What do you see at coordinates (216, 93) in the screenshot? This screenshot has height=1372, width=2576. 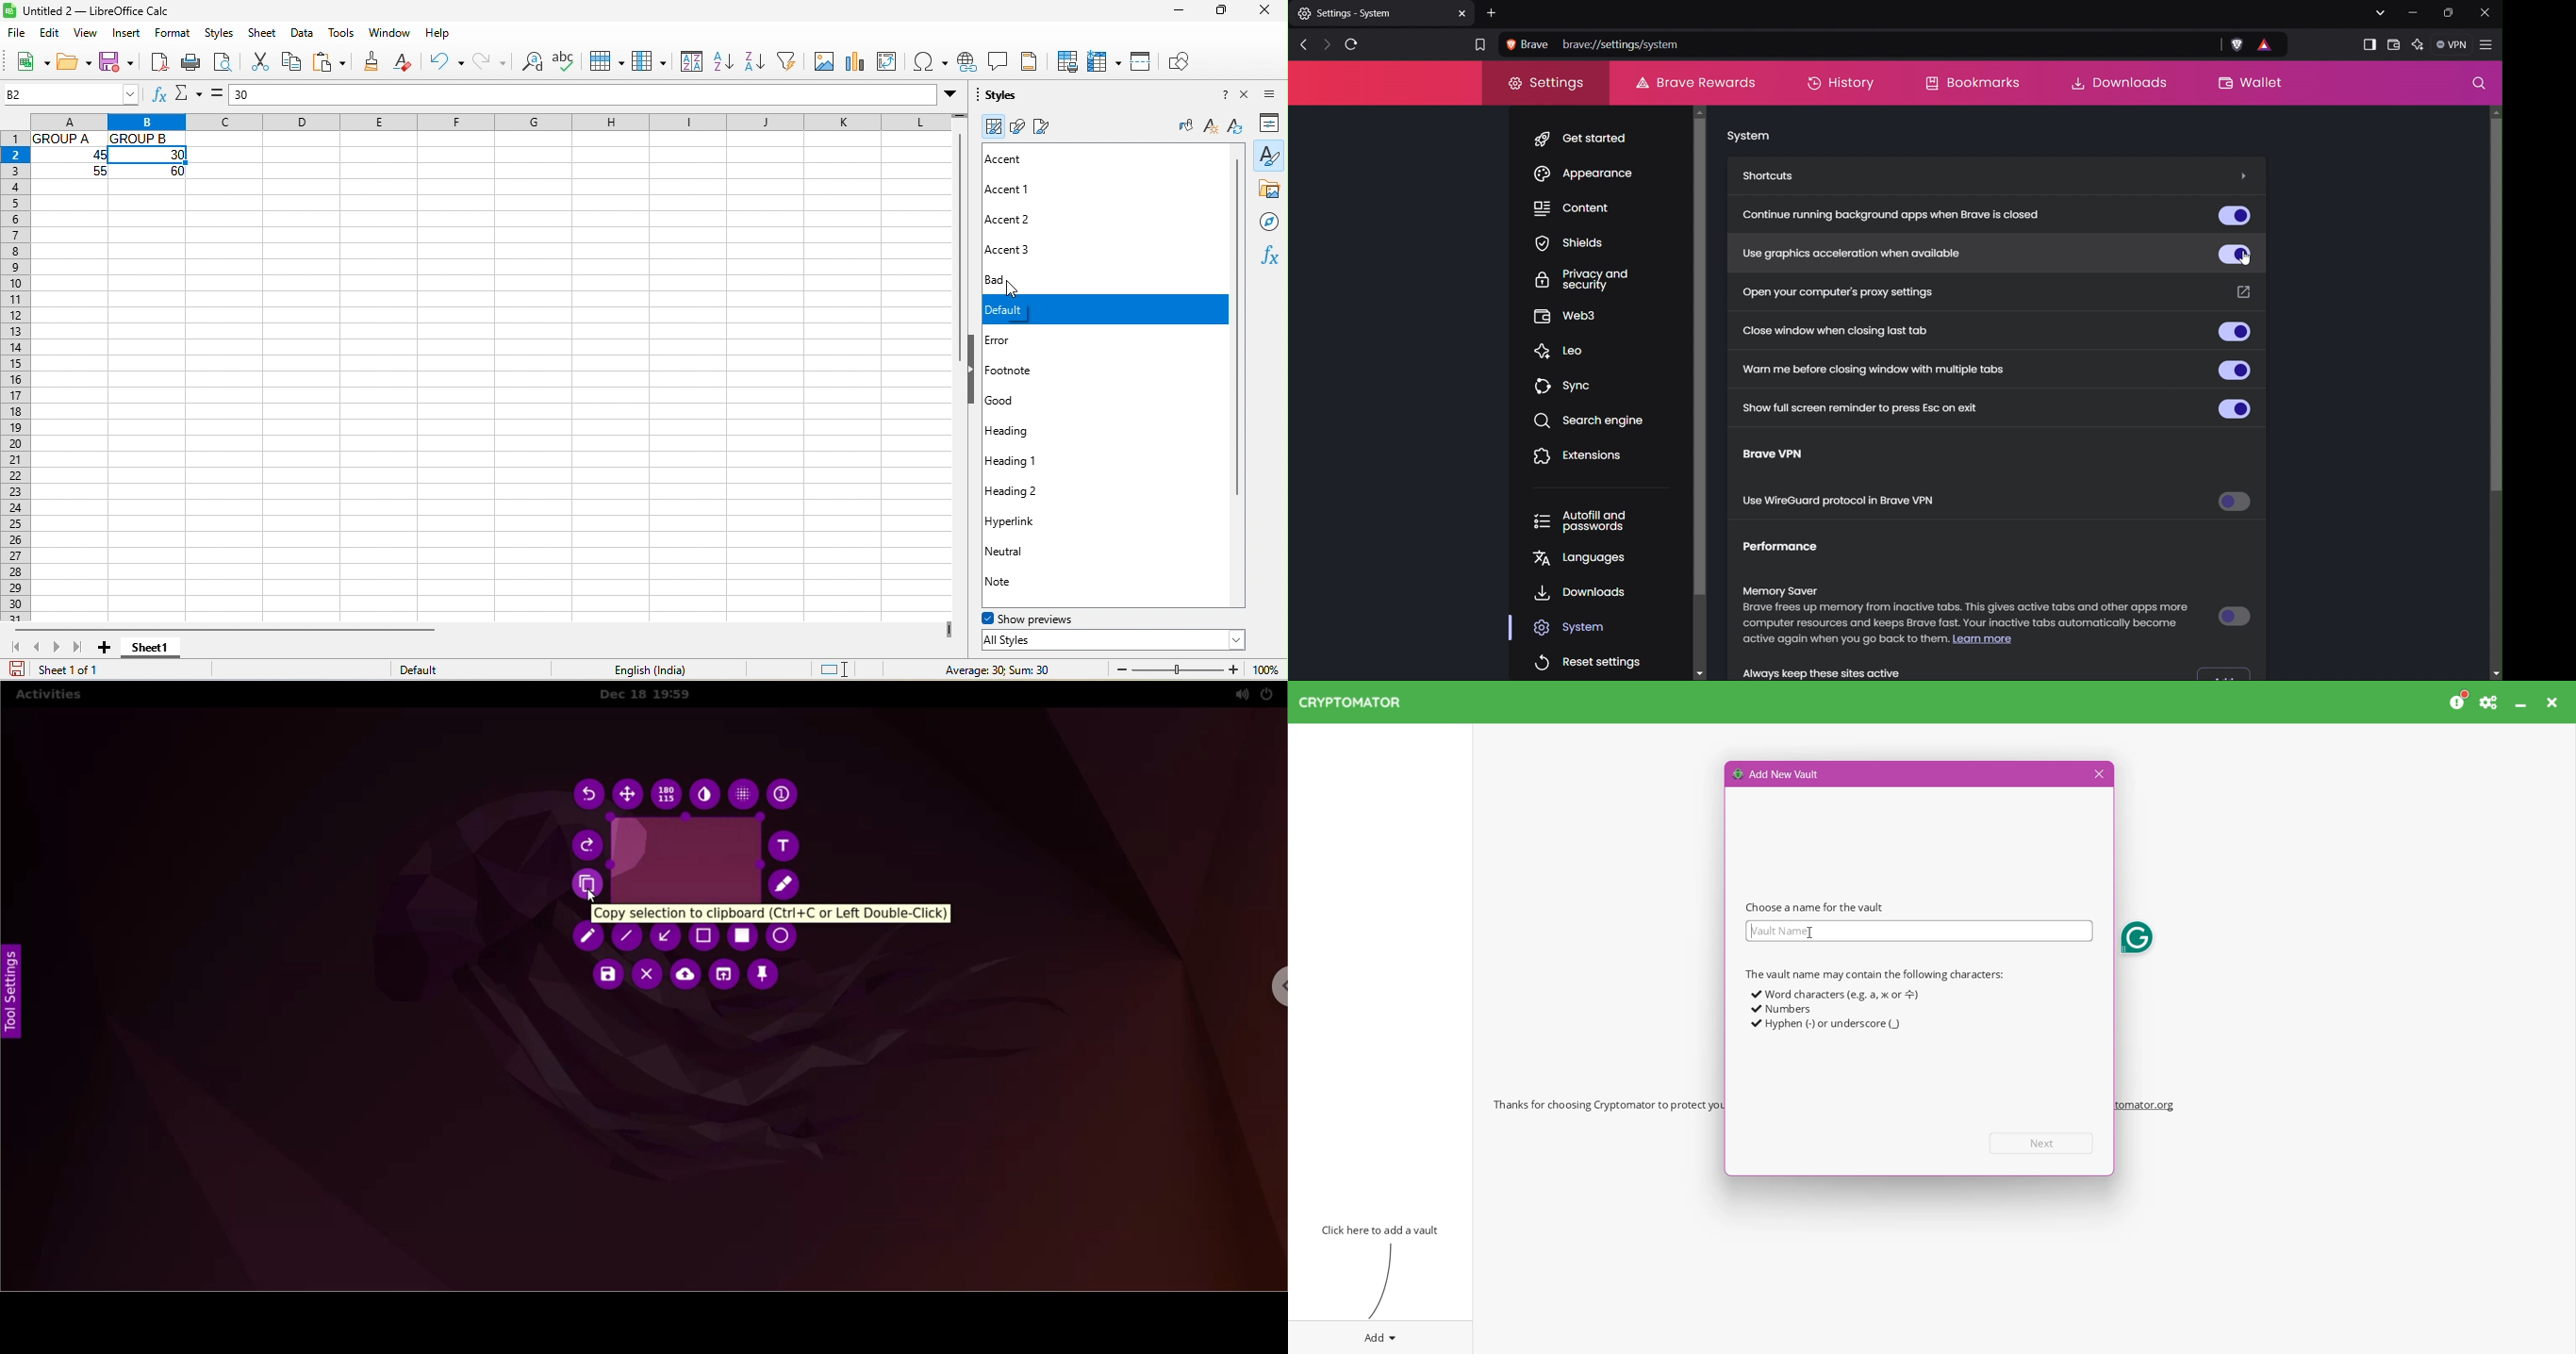 I see `formula` at bounding box center [216, 93].